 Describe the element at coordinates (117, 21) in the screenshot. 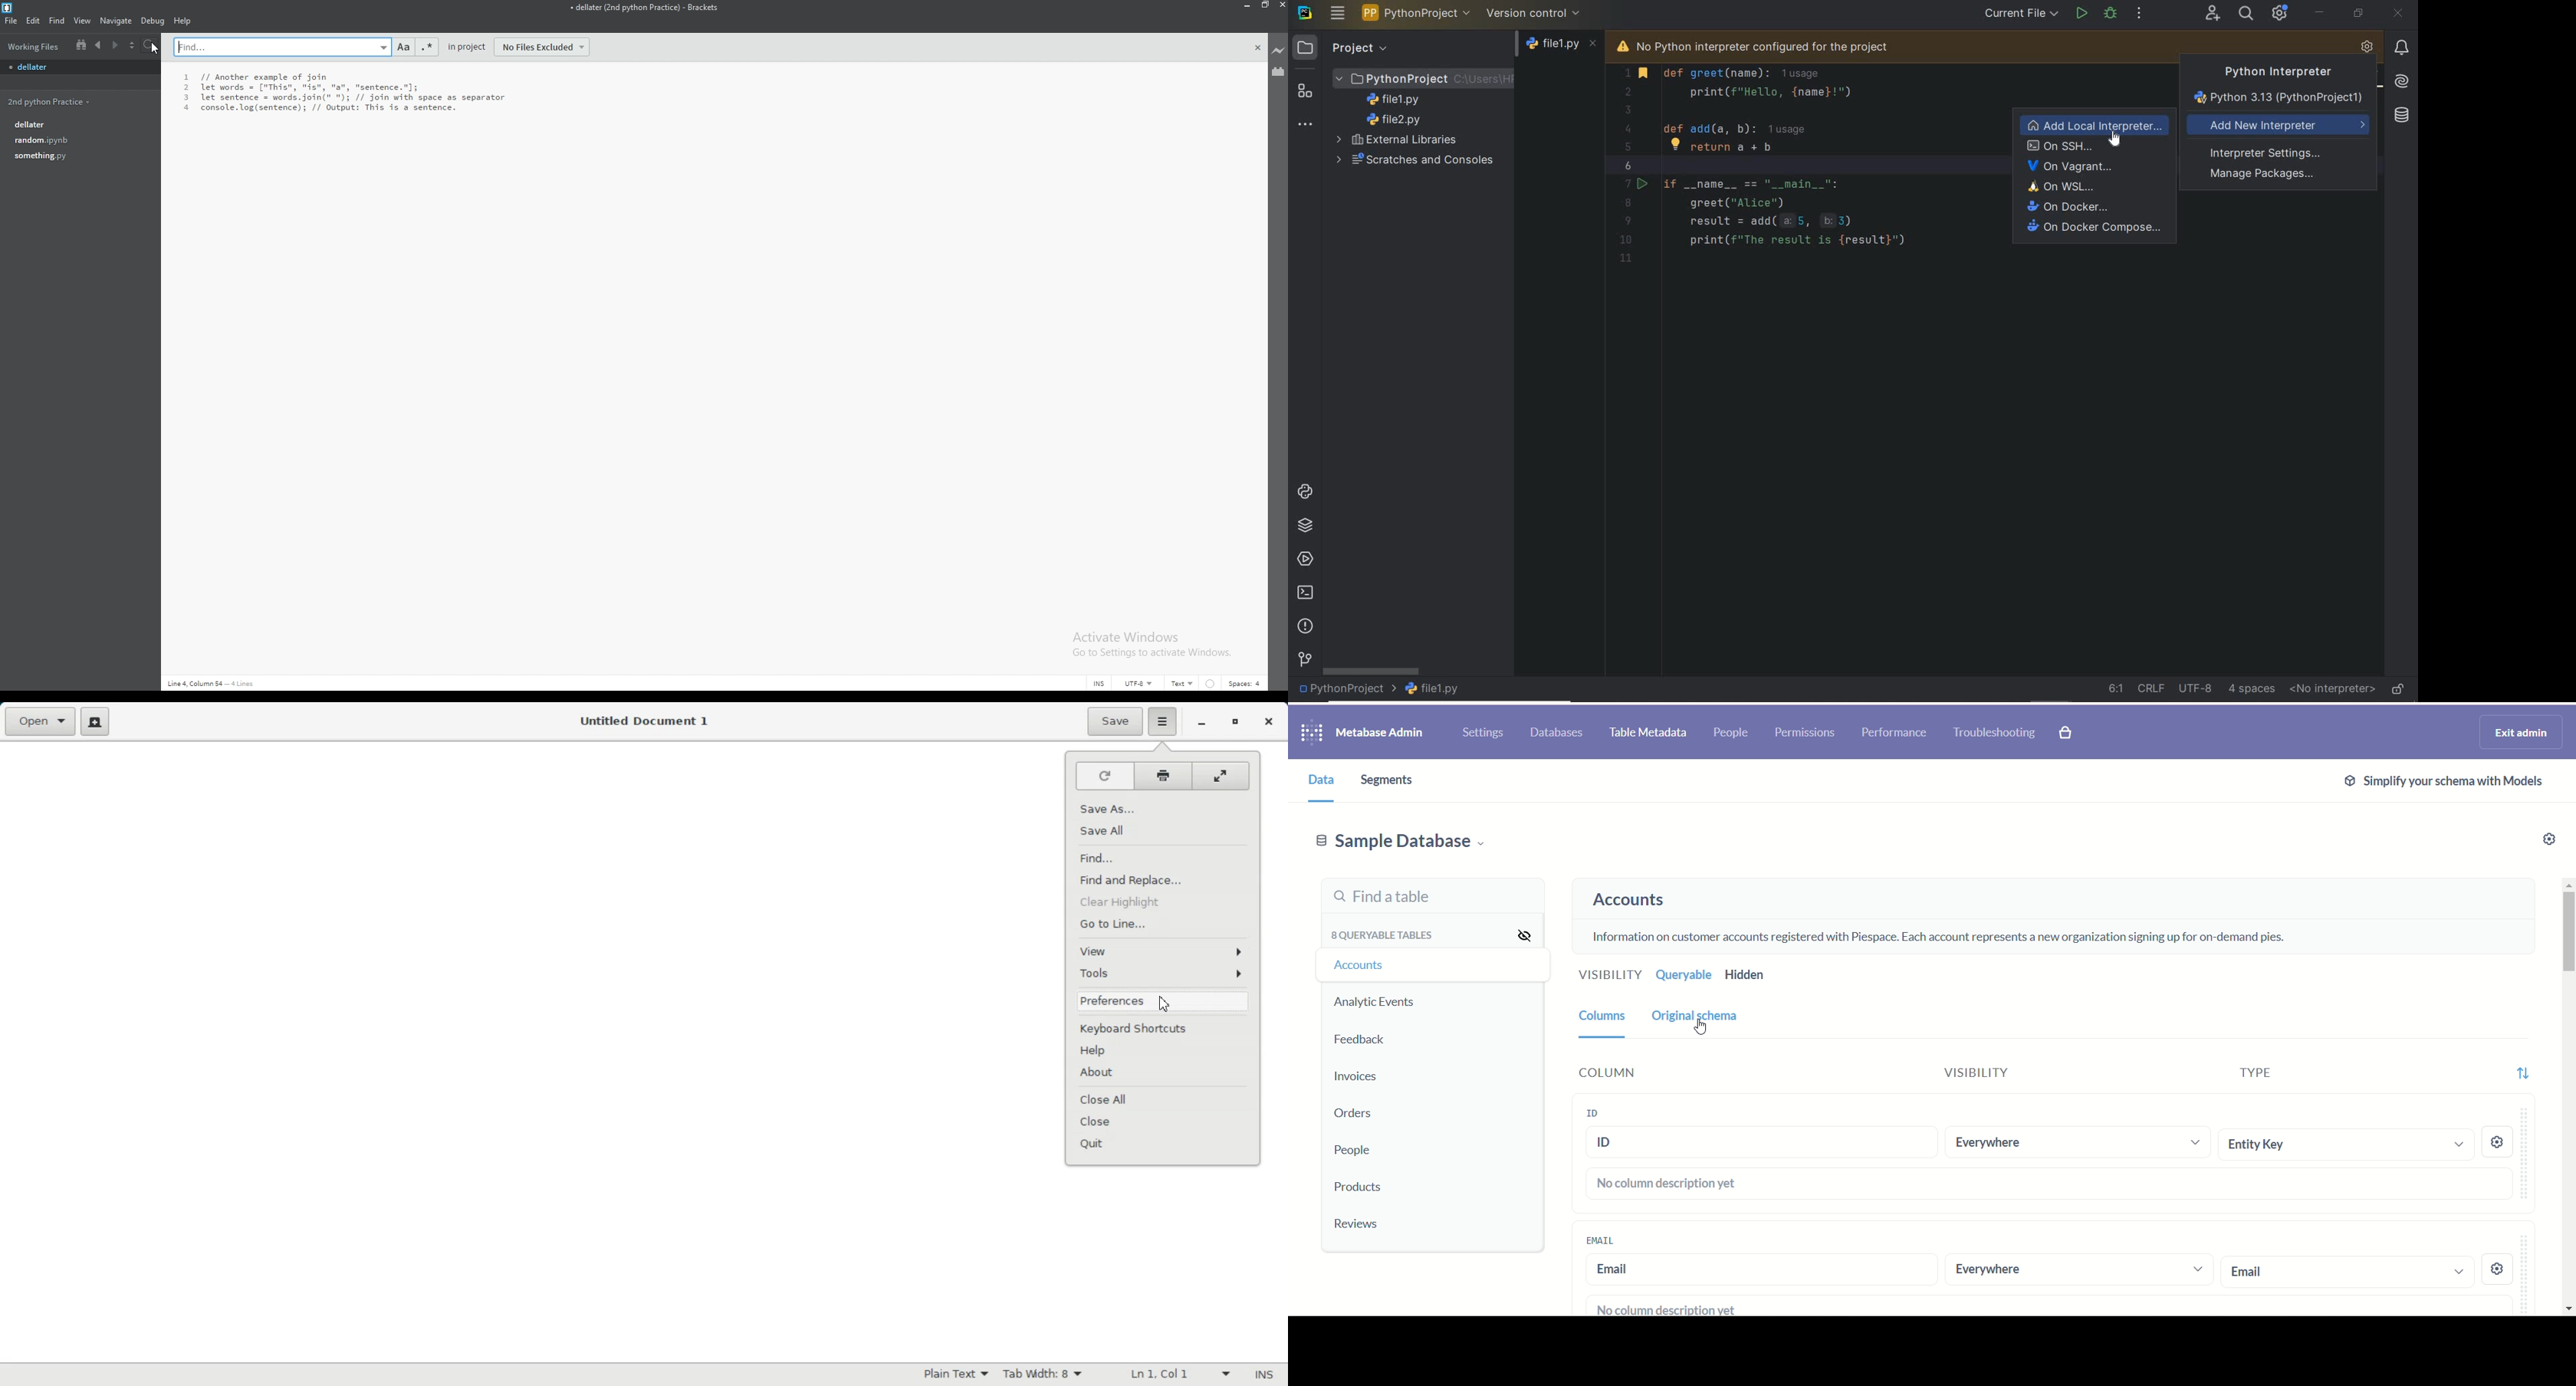

I see `navigate` at that location.